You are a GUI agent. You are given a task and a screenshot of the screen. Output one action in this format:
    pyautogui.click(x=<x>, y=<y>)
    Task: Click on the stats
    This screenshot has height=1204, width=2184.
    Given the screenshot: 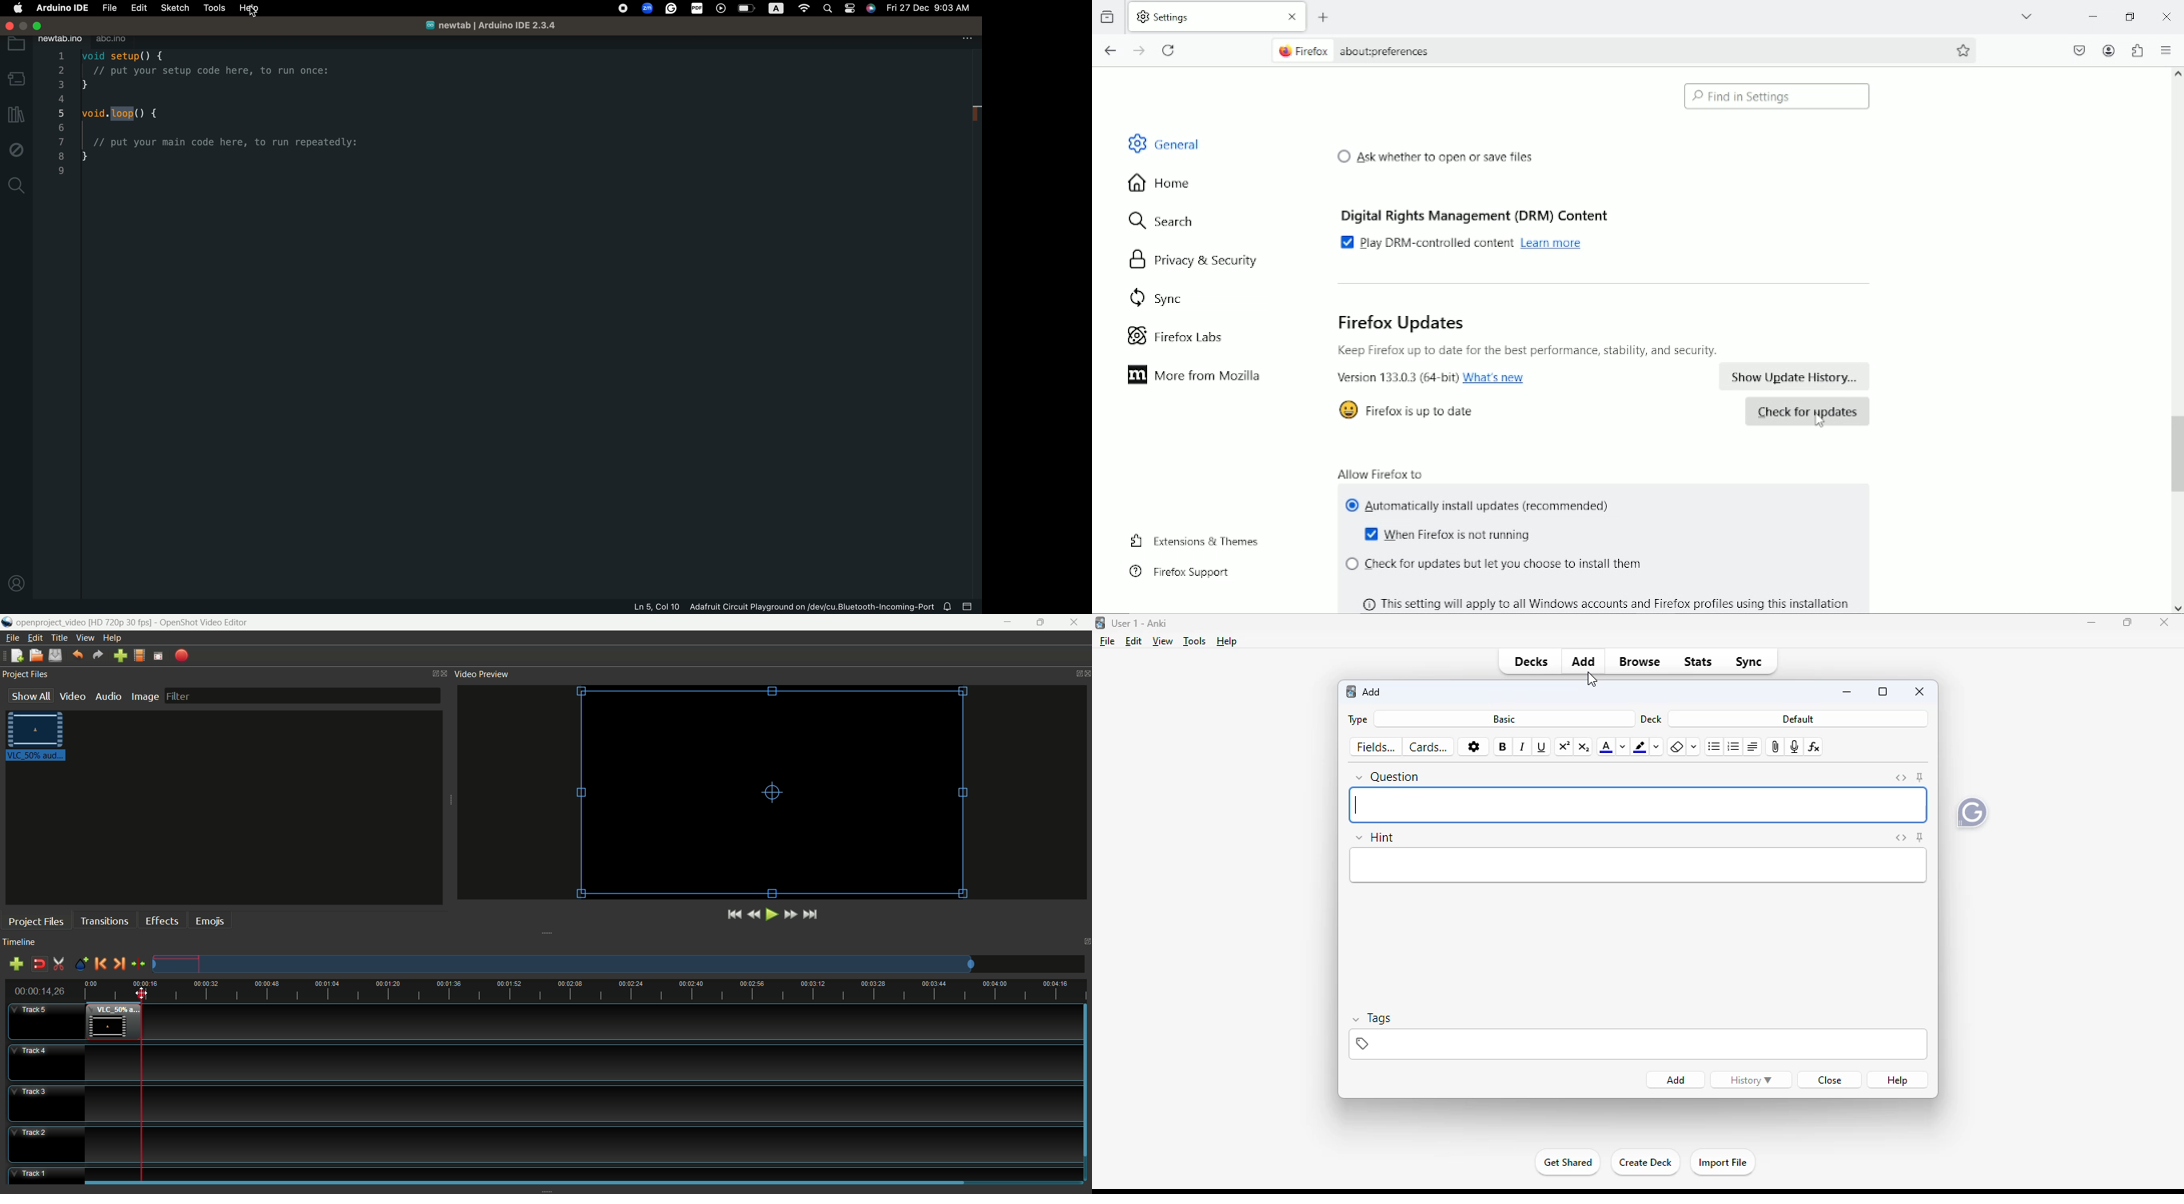 What is the action you would take?
    pyautogui.click(x=1697, y=662)
    